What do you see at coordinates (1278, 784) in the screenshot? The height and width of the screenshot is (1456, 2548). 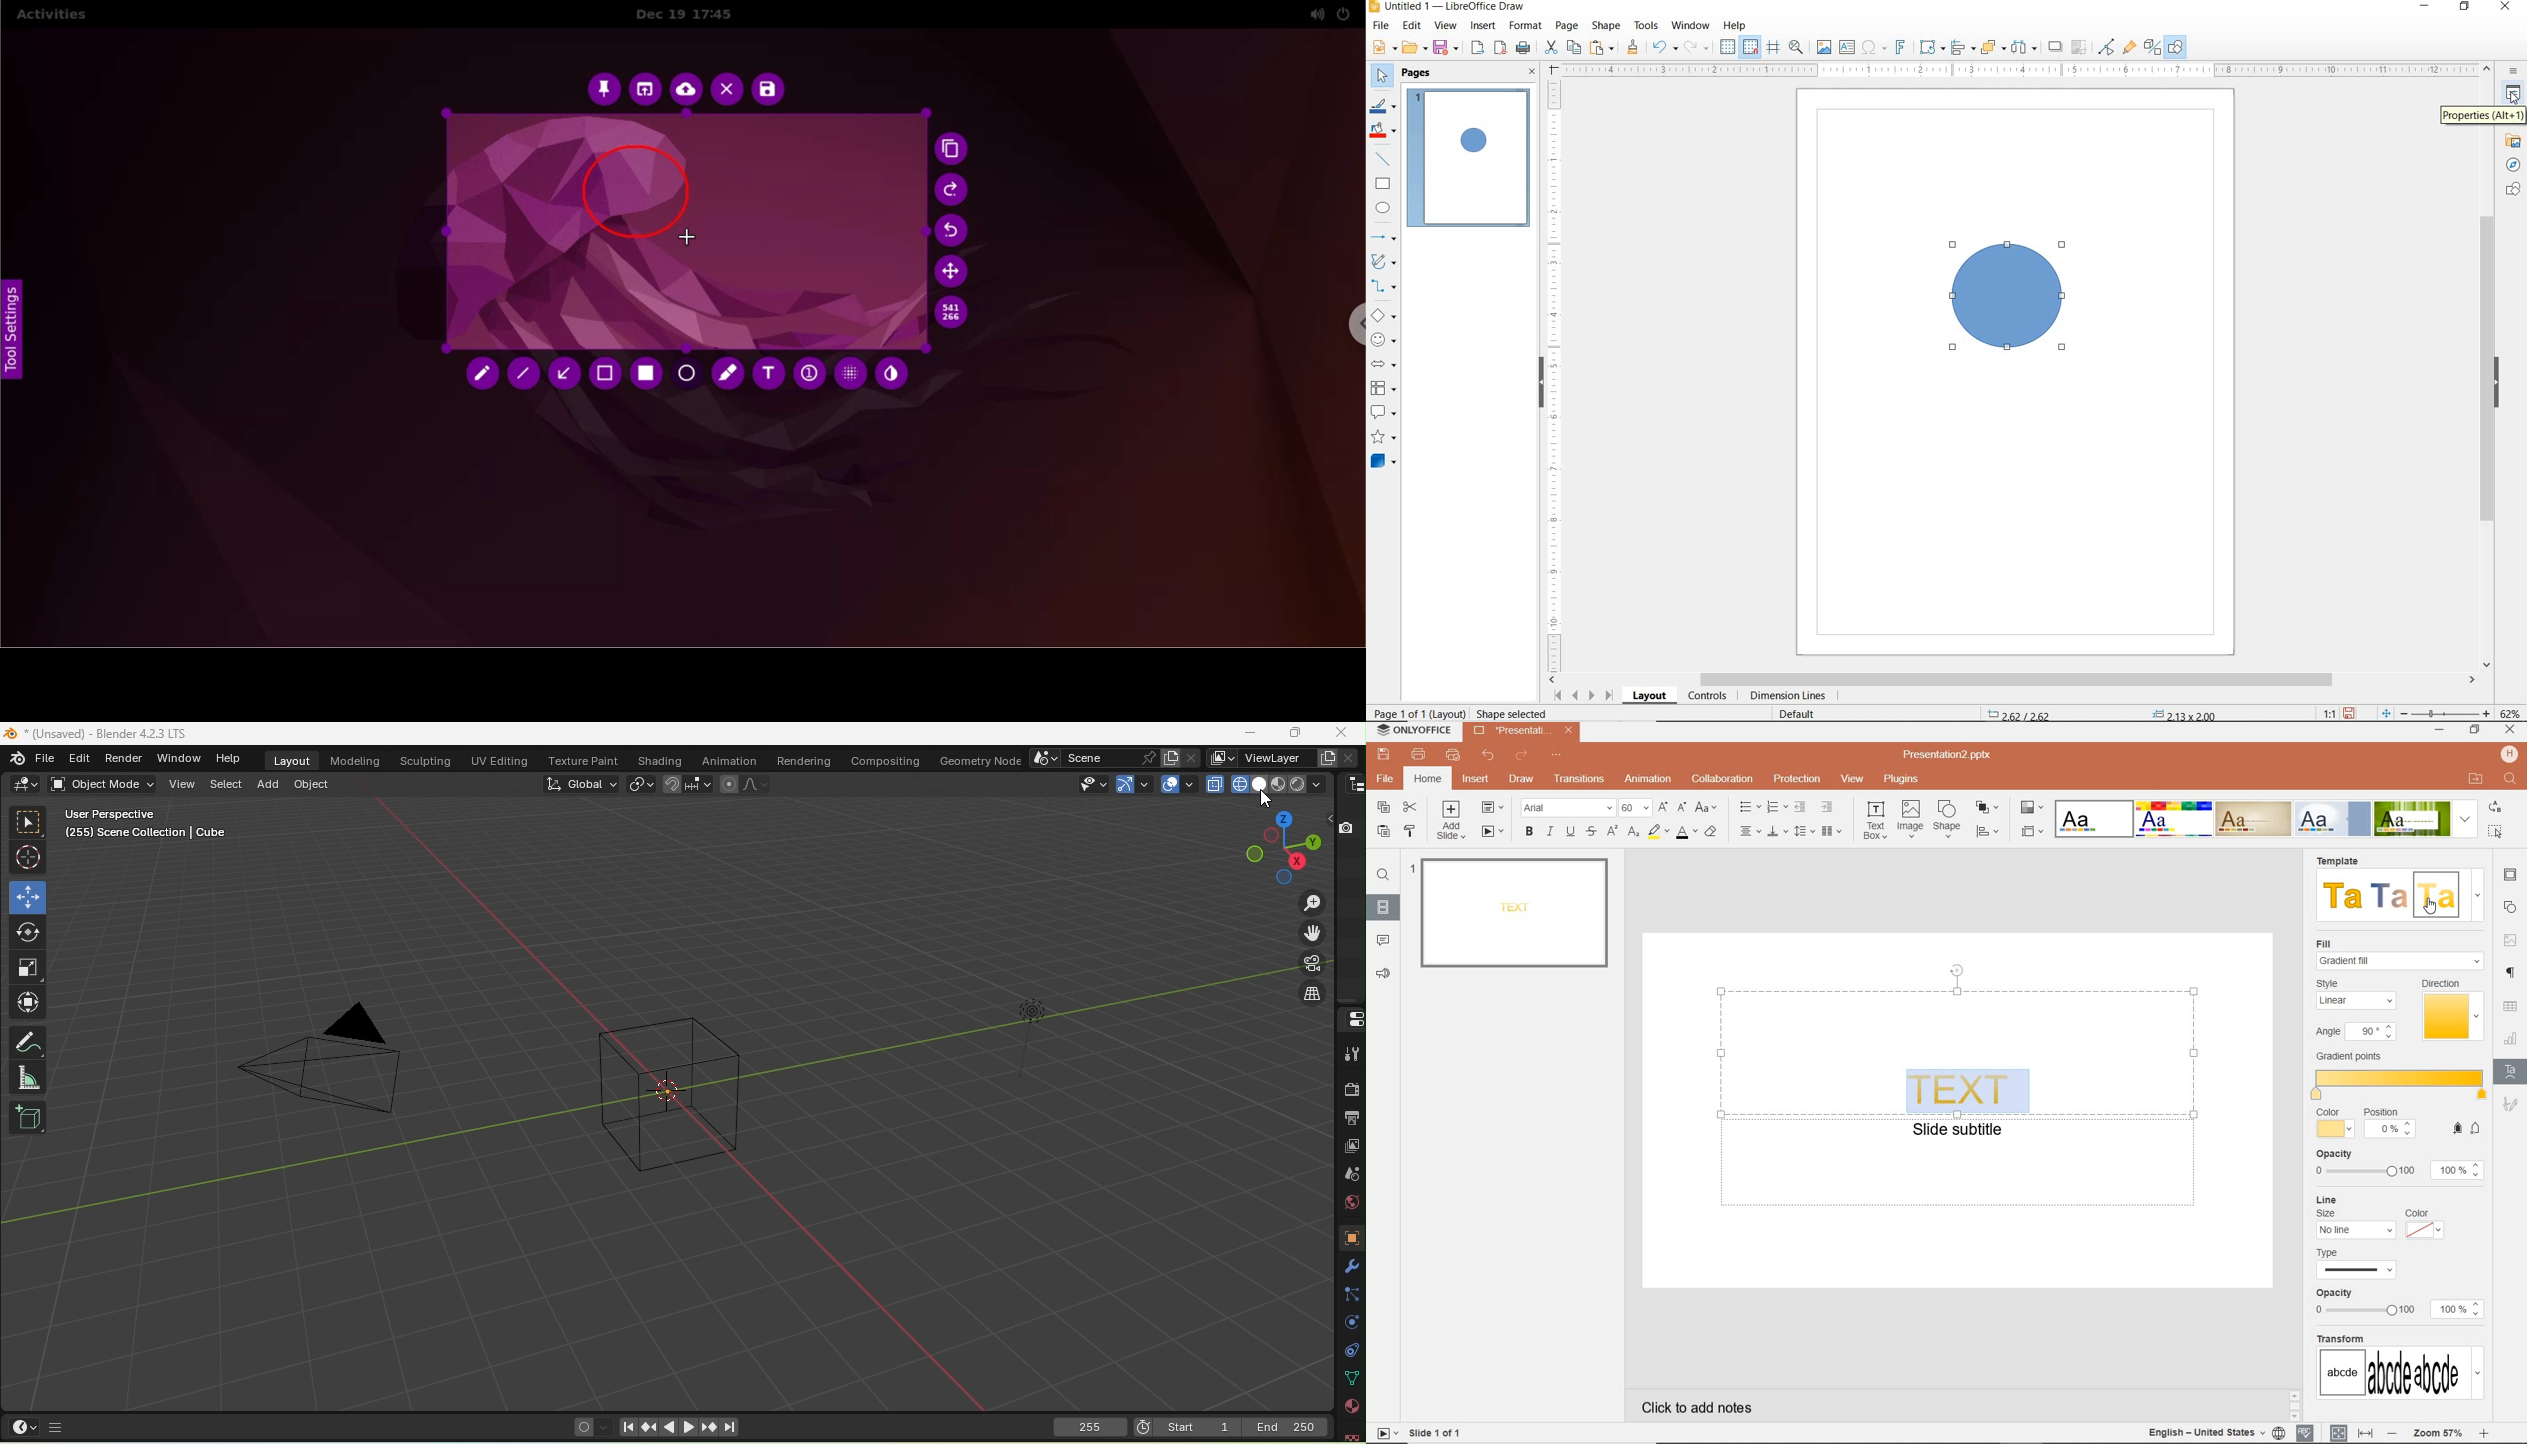 I see `Viewport shading: Material Preview` at bounding box center [1278, 784].